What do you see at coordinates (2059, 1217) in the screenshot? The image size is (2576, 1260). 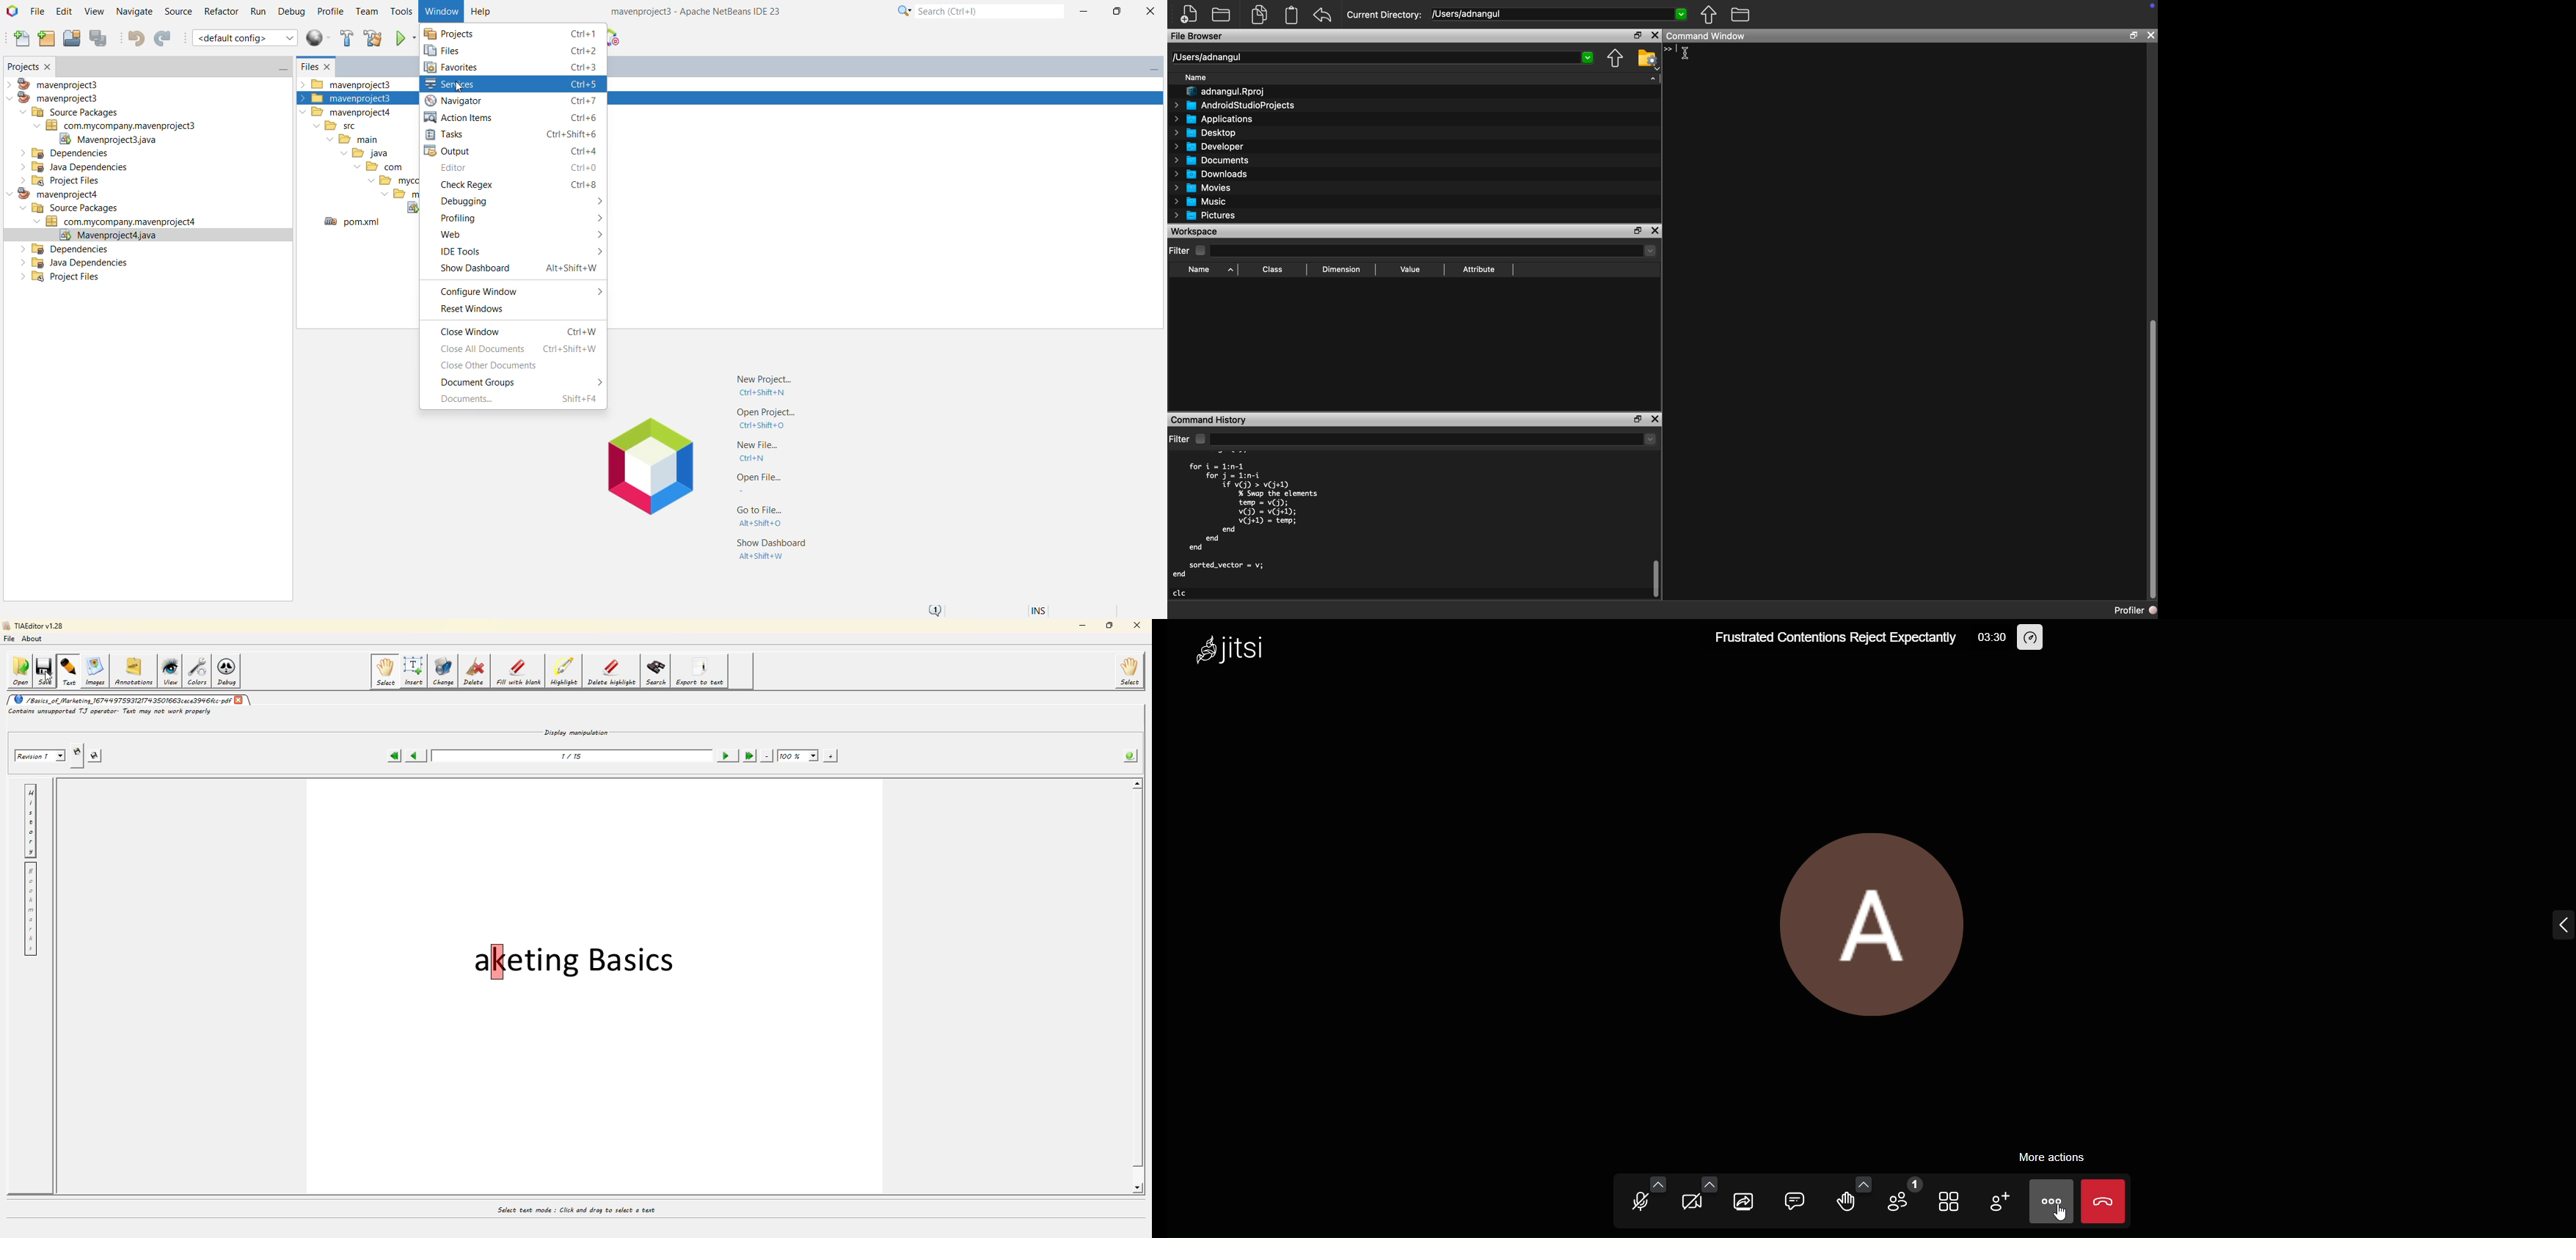 I see `cursor` at bounding box center [2059, 1217].